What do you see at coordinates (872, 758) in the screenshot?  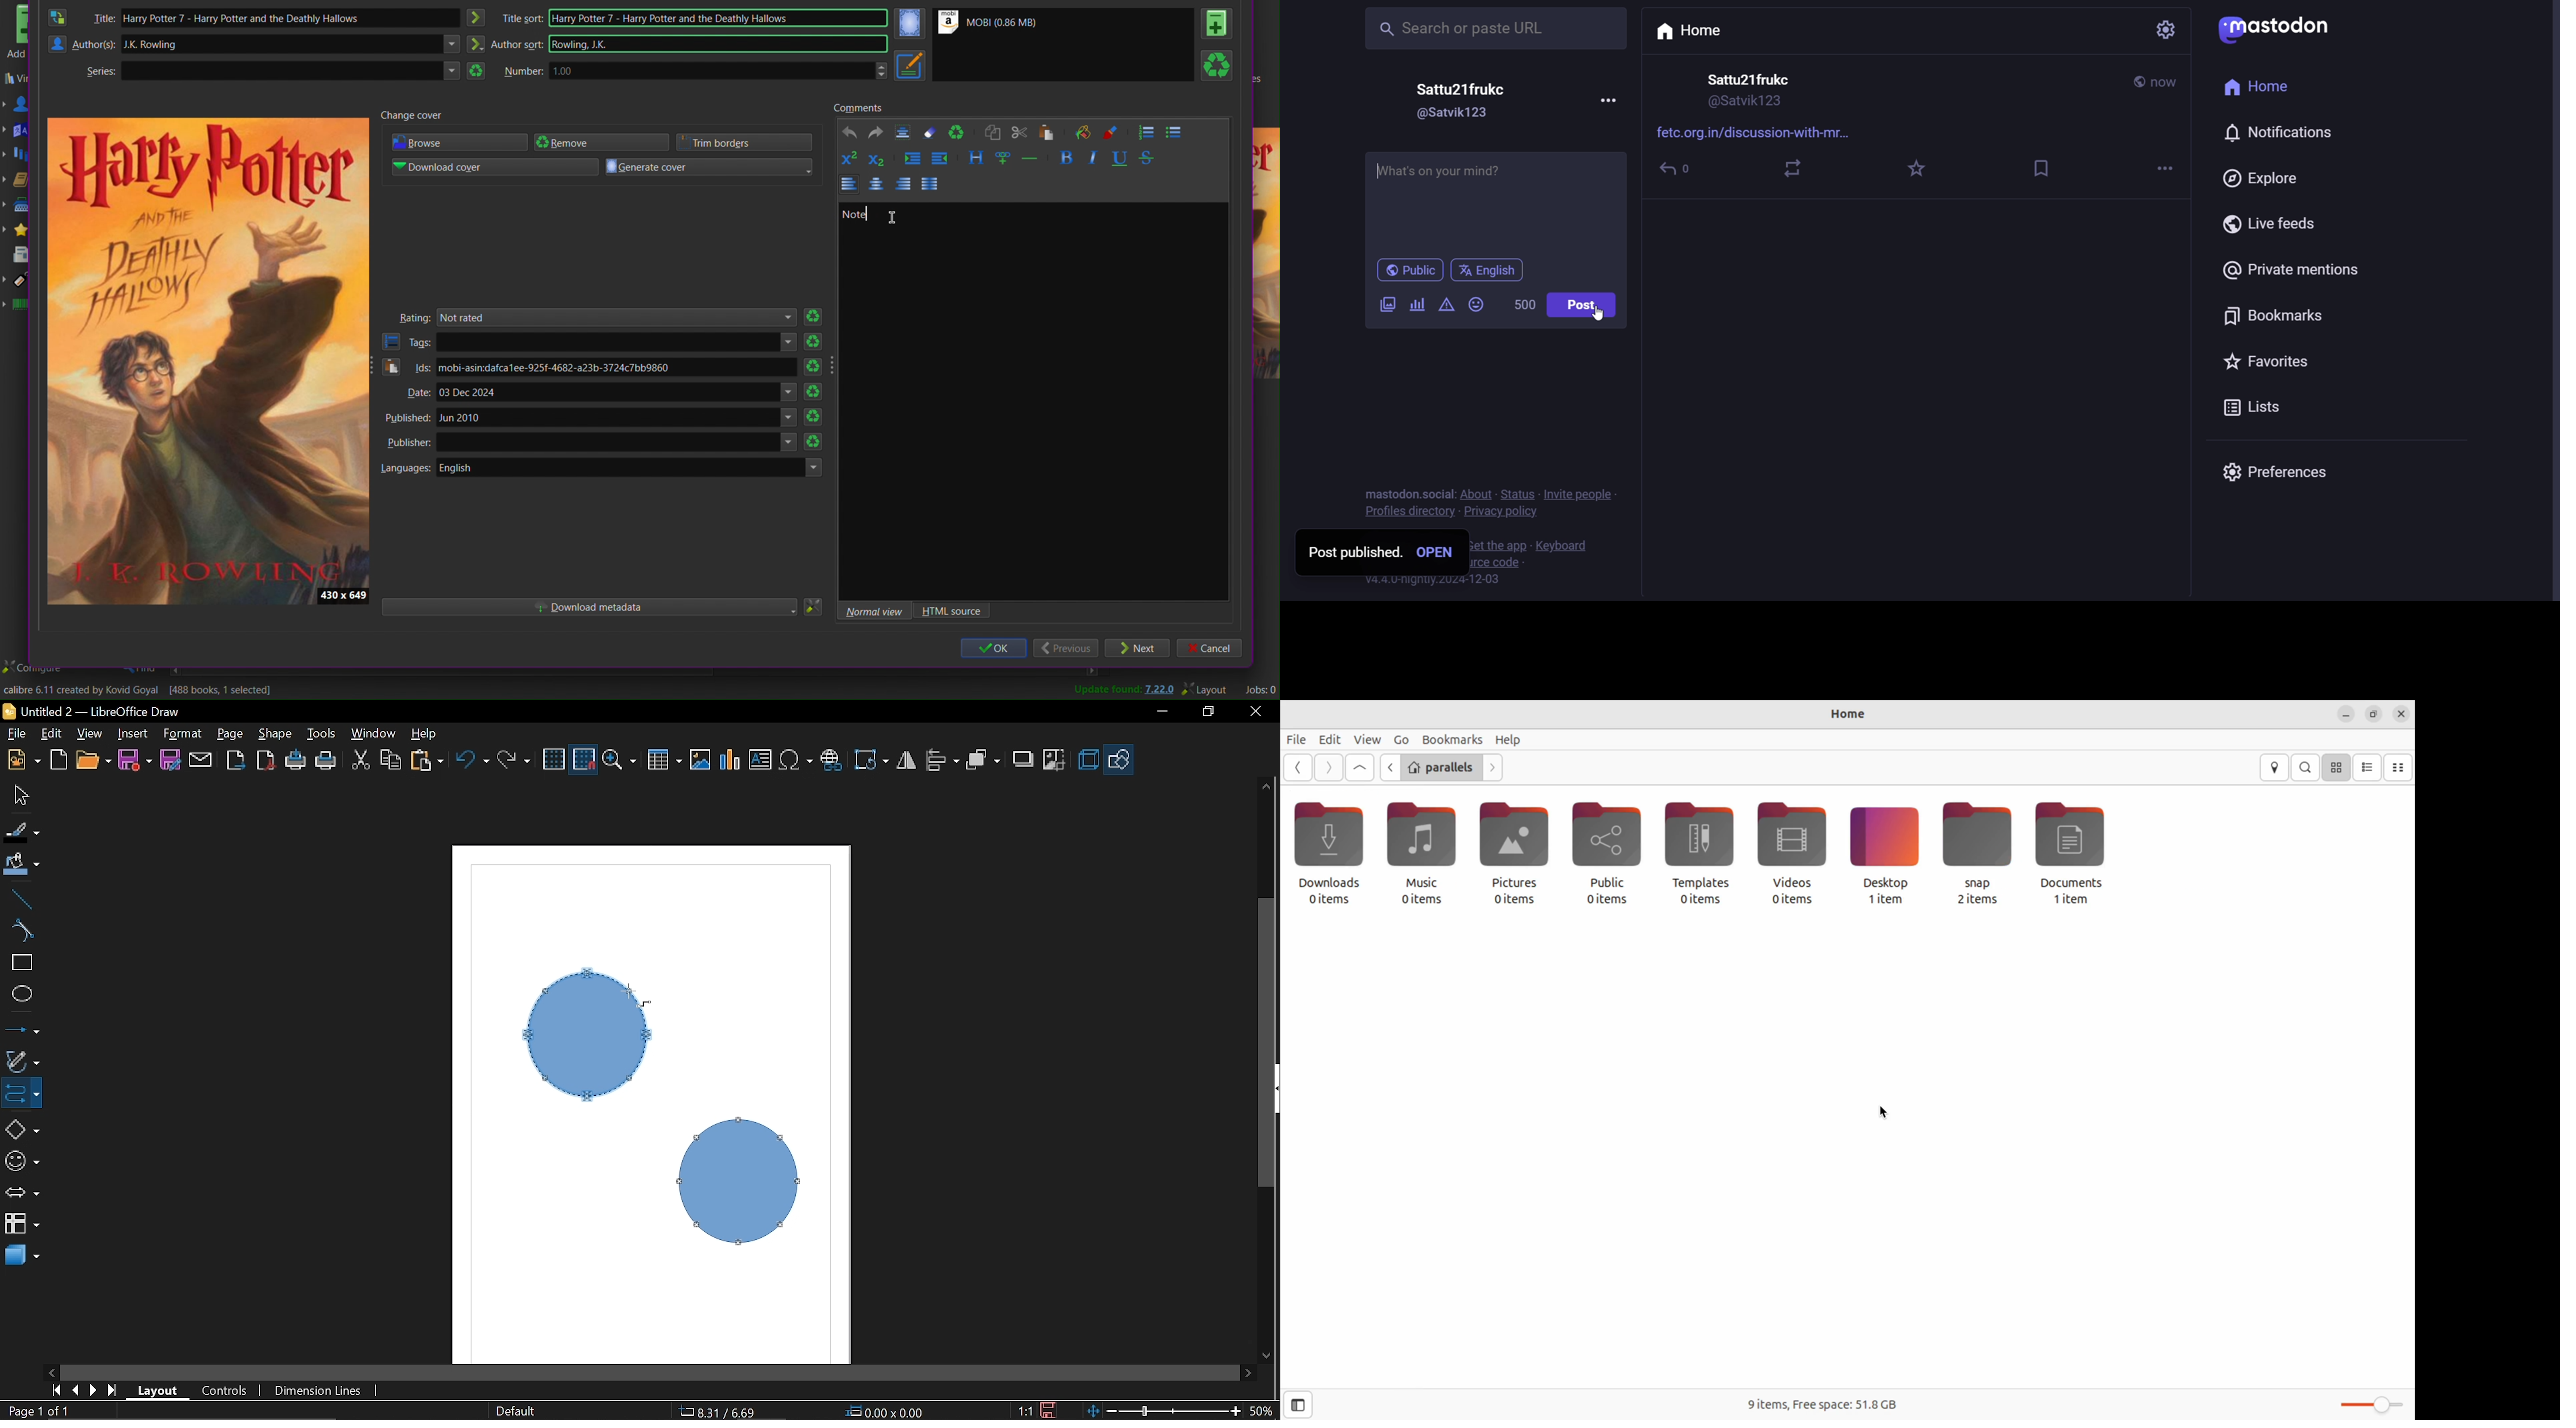 I see `Rotate` at bounding box center [872, 758].